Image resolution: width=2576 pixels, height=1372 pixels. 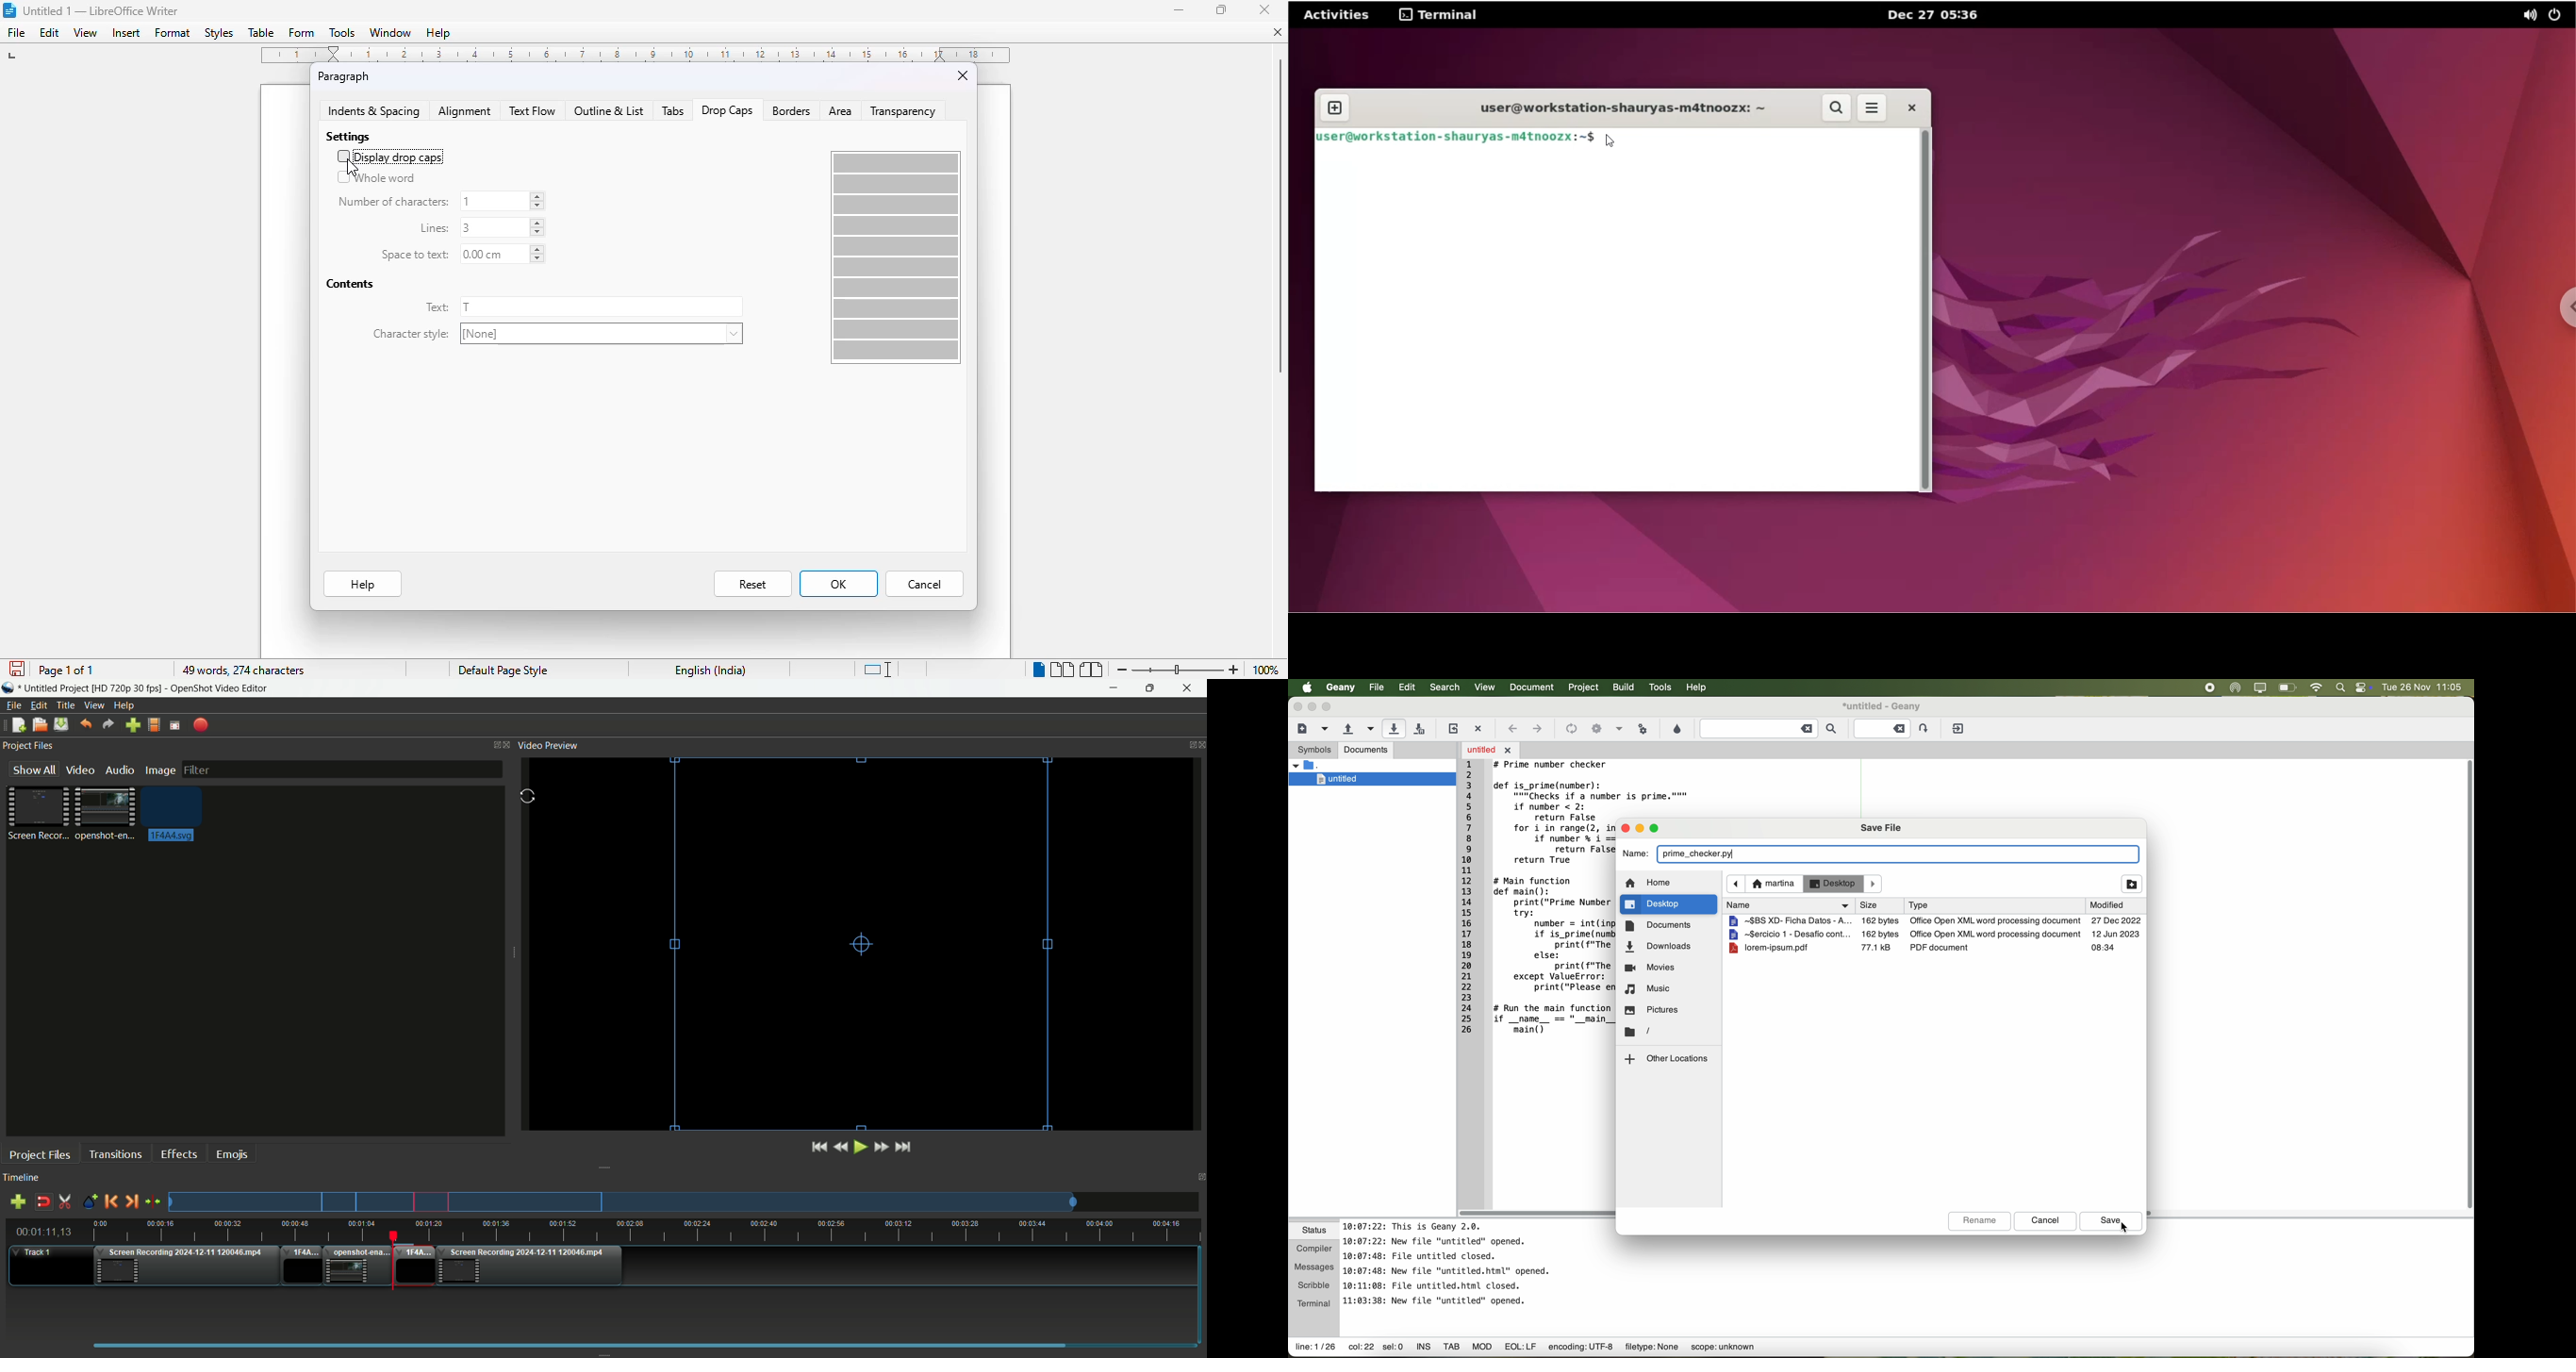 I want to click on vertical scroll bar, so click(x=1280, y=213).